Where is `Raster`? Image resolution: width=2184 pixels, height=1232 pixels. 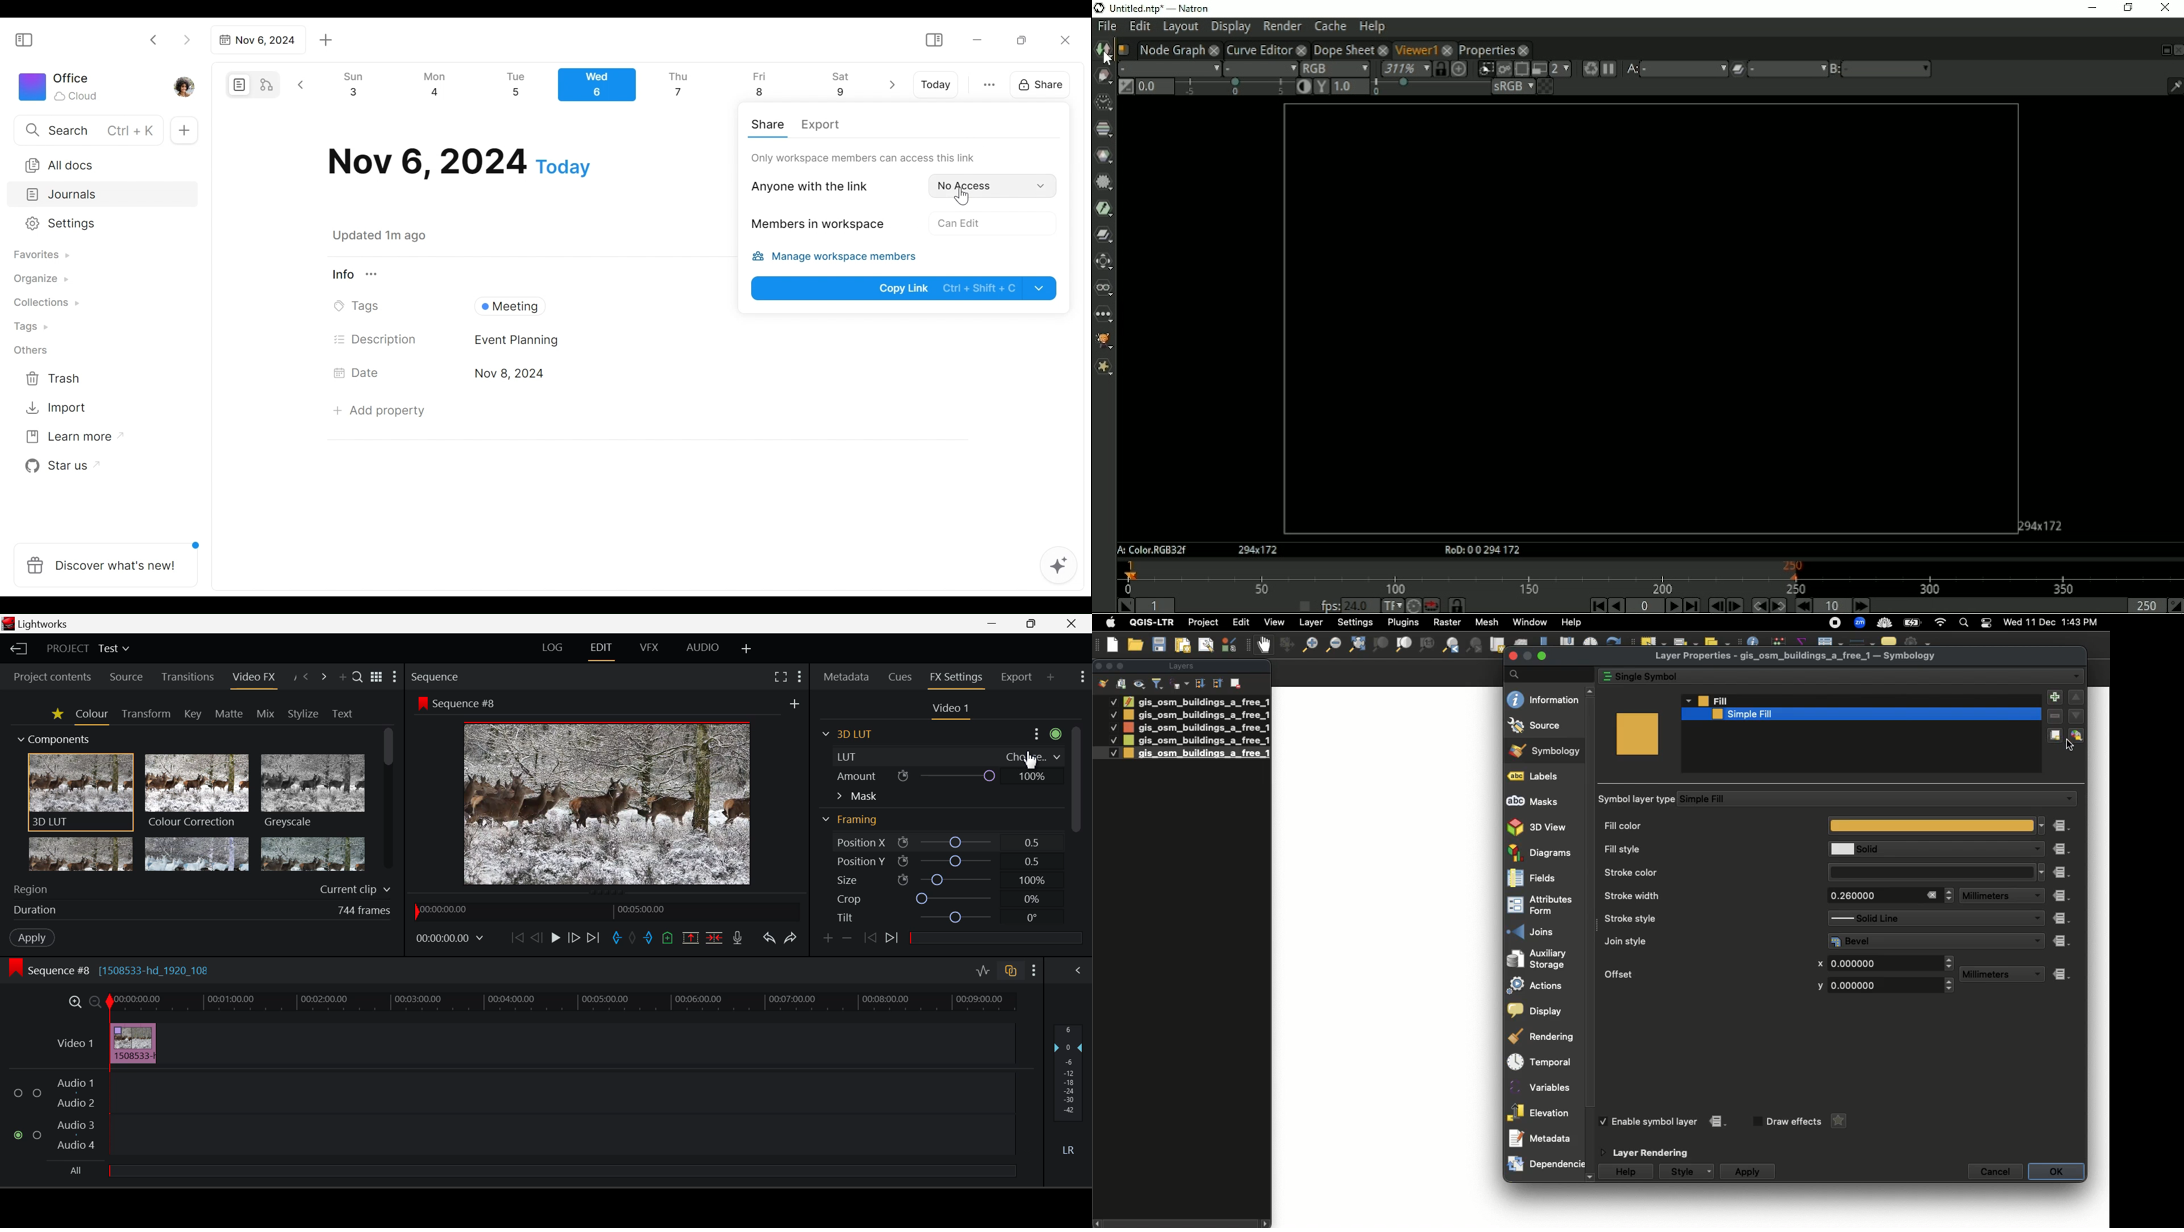
Raster is located at coordinates (1446, 622).